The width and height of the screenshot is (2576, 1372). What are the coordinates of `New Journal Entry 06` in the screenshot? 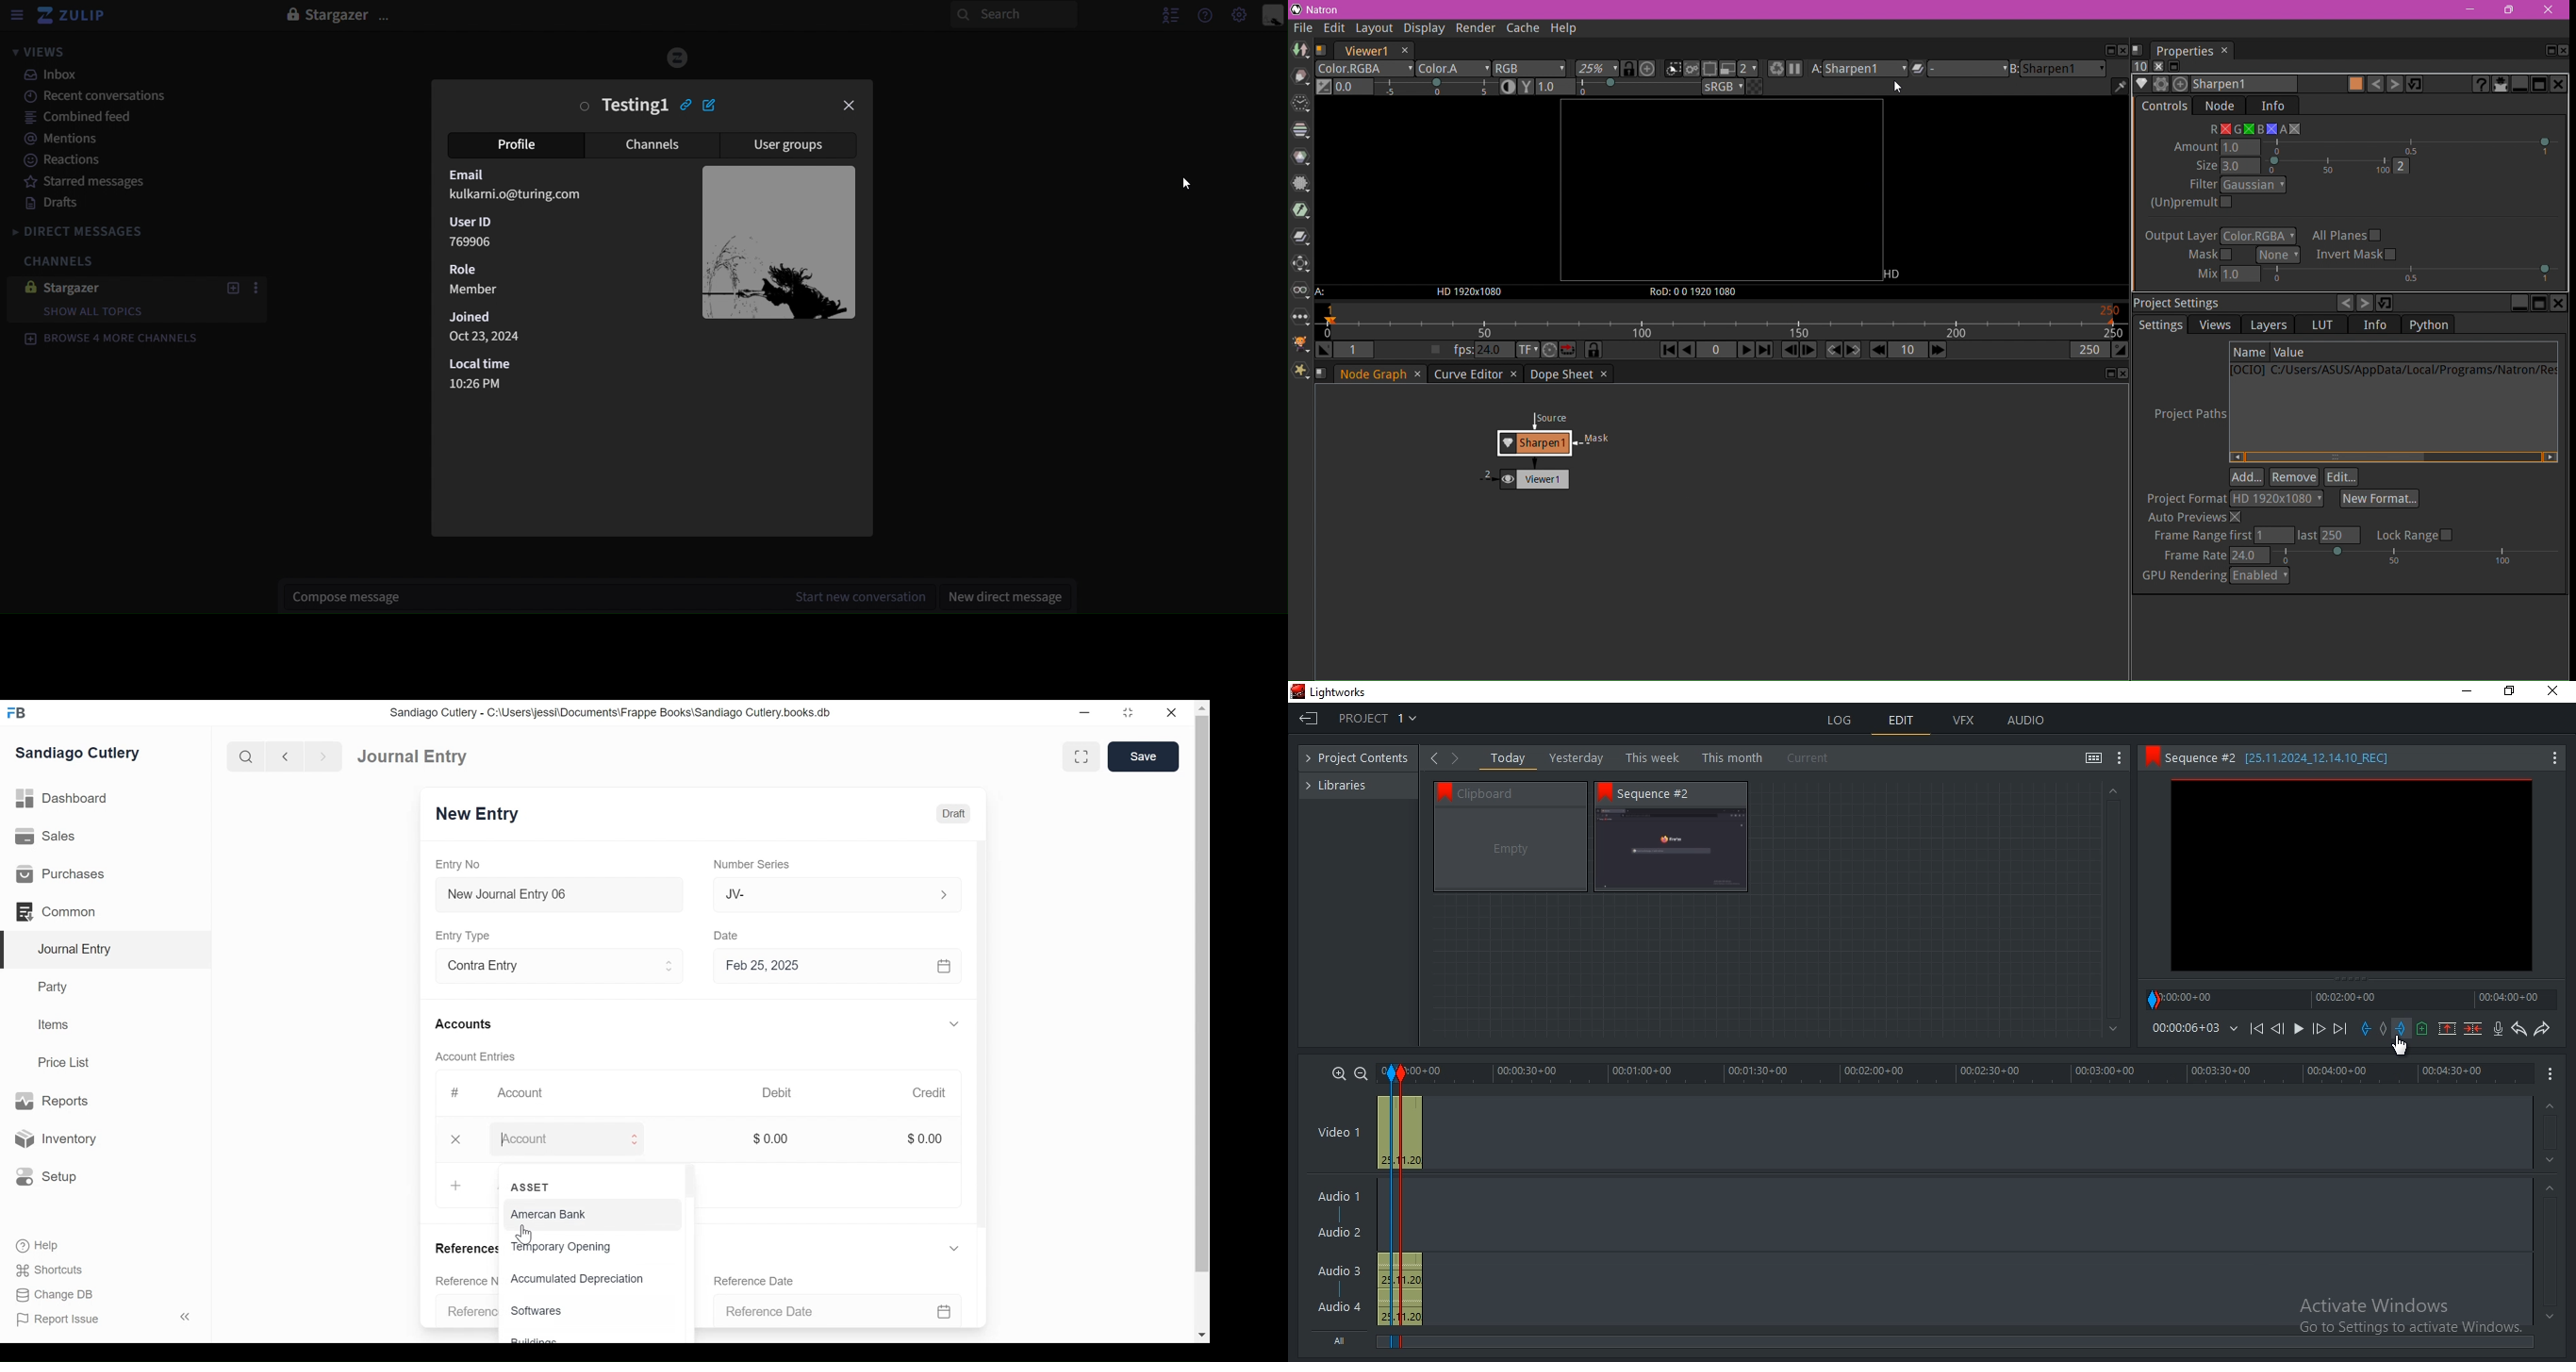 It's located at (558, 893).